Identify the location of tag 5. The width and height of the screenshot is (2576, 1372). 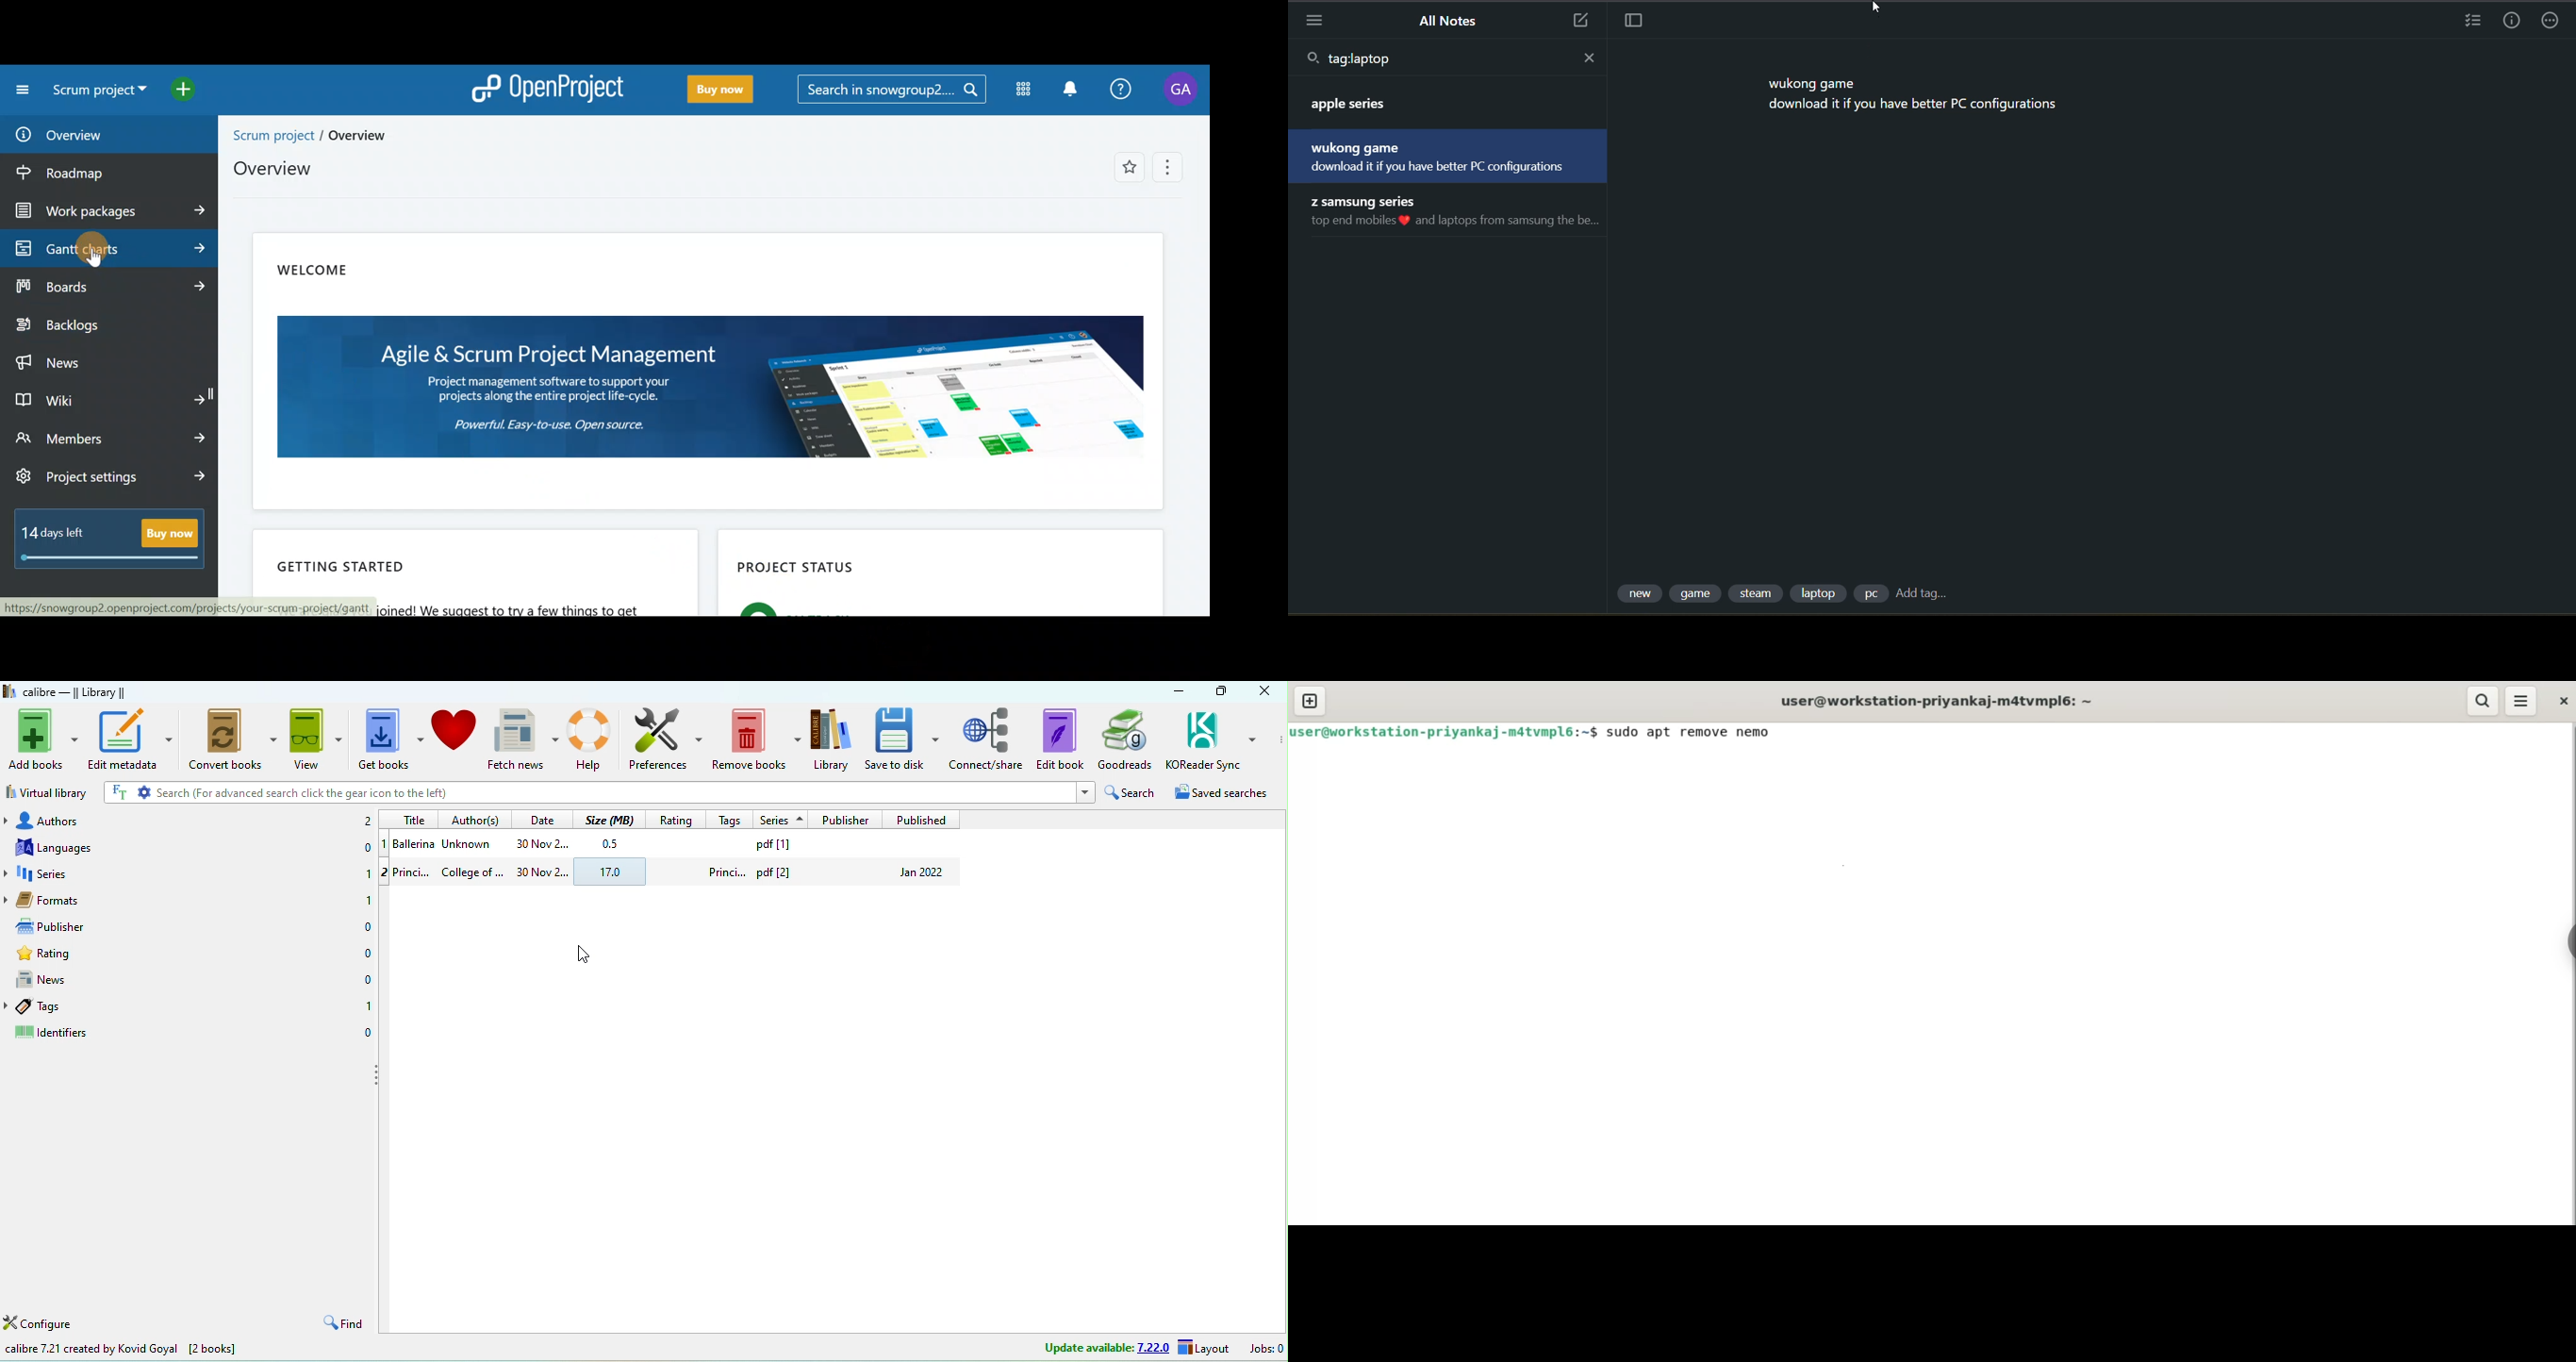
(1872, 594).